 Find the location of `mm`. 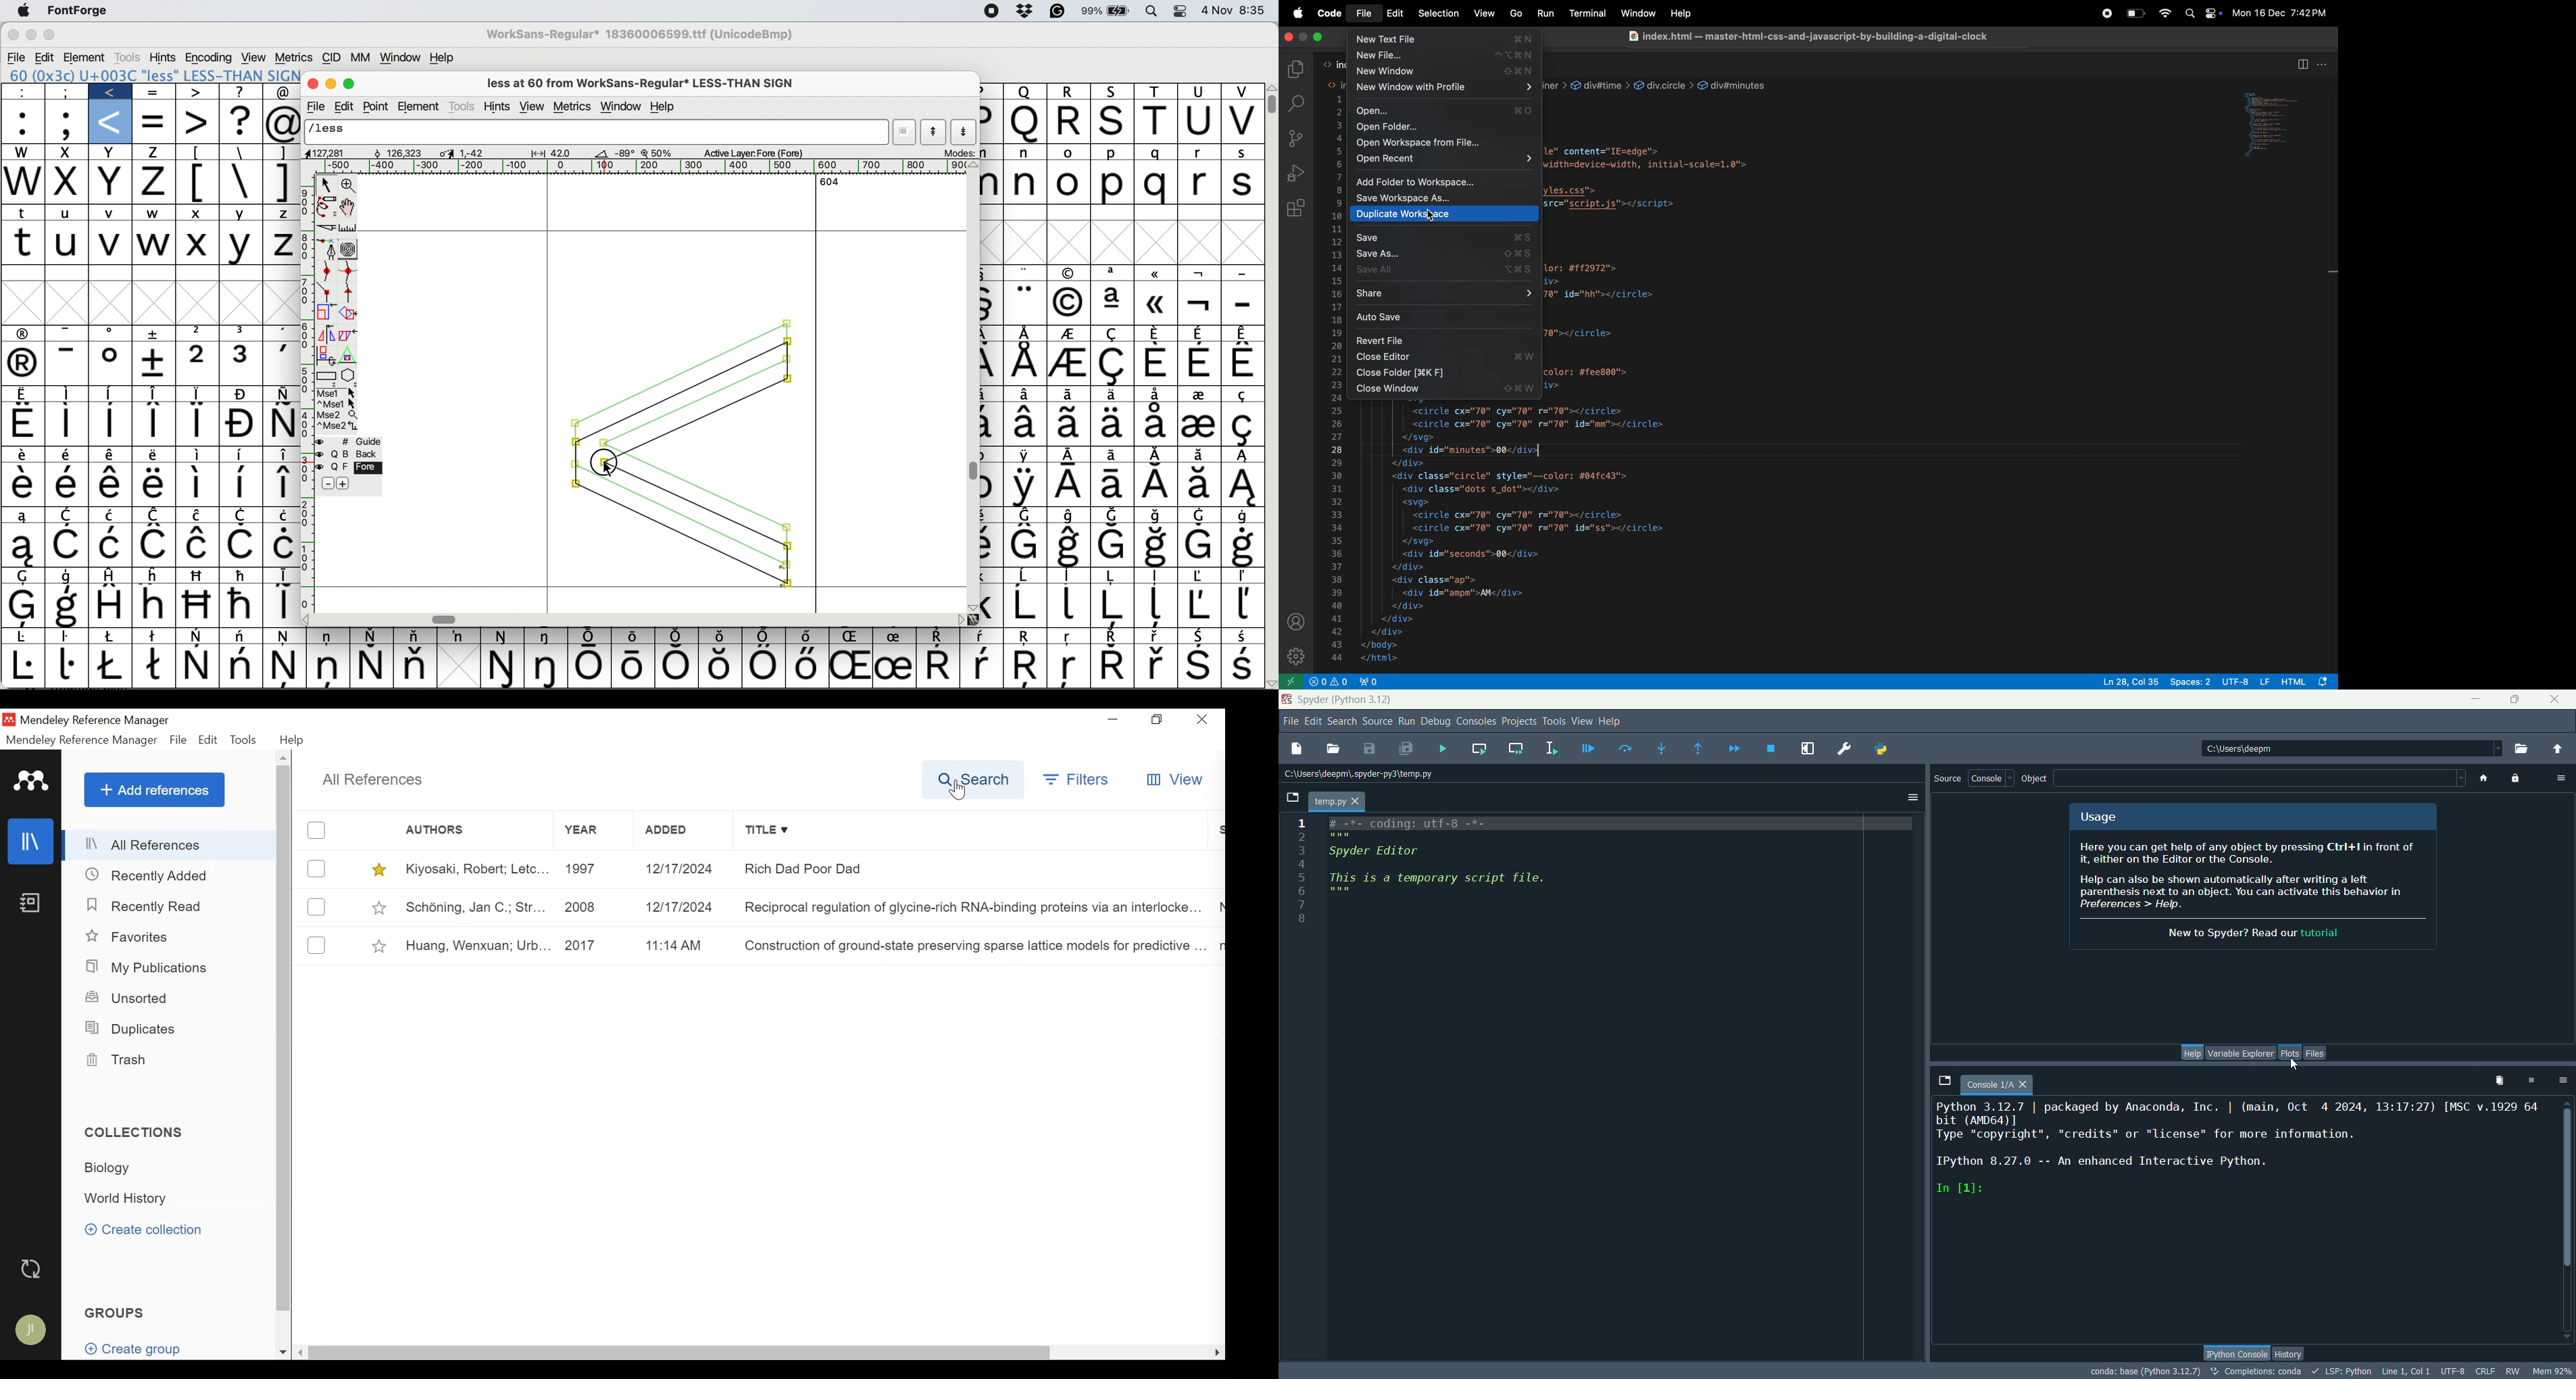

mm is located at coordinates (362, 57).